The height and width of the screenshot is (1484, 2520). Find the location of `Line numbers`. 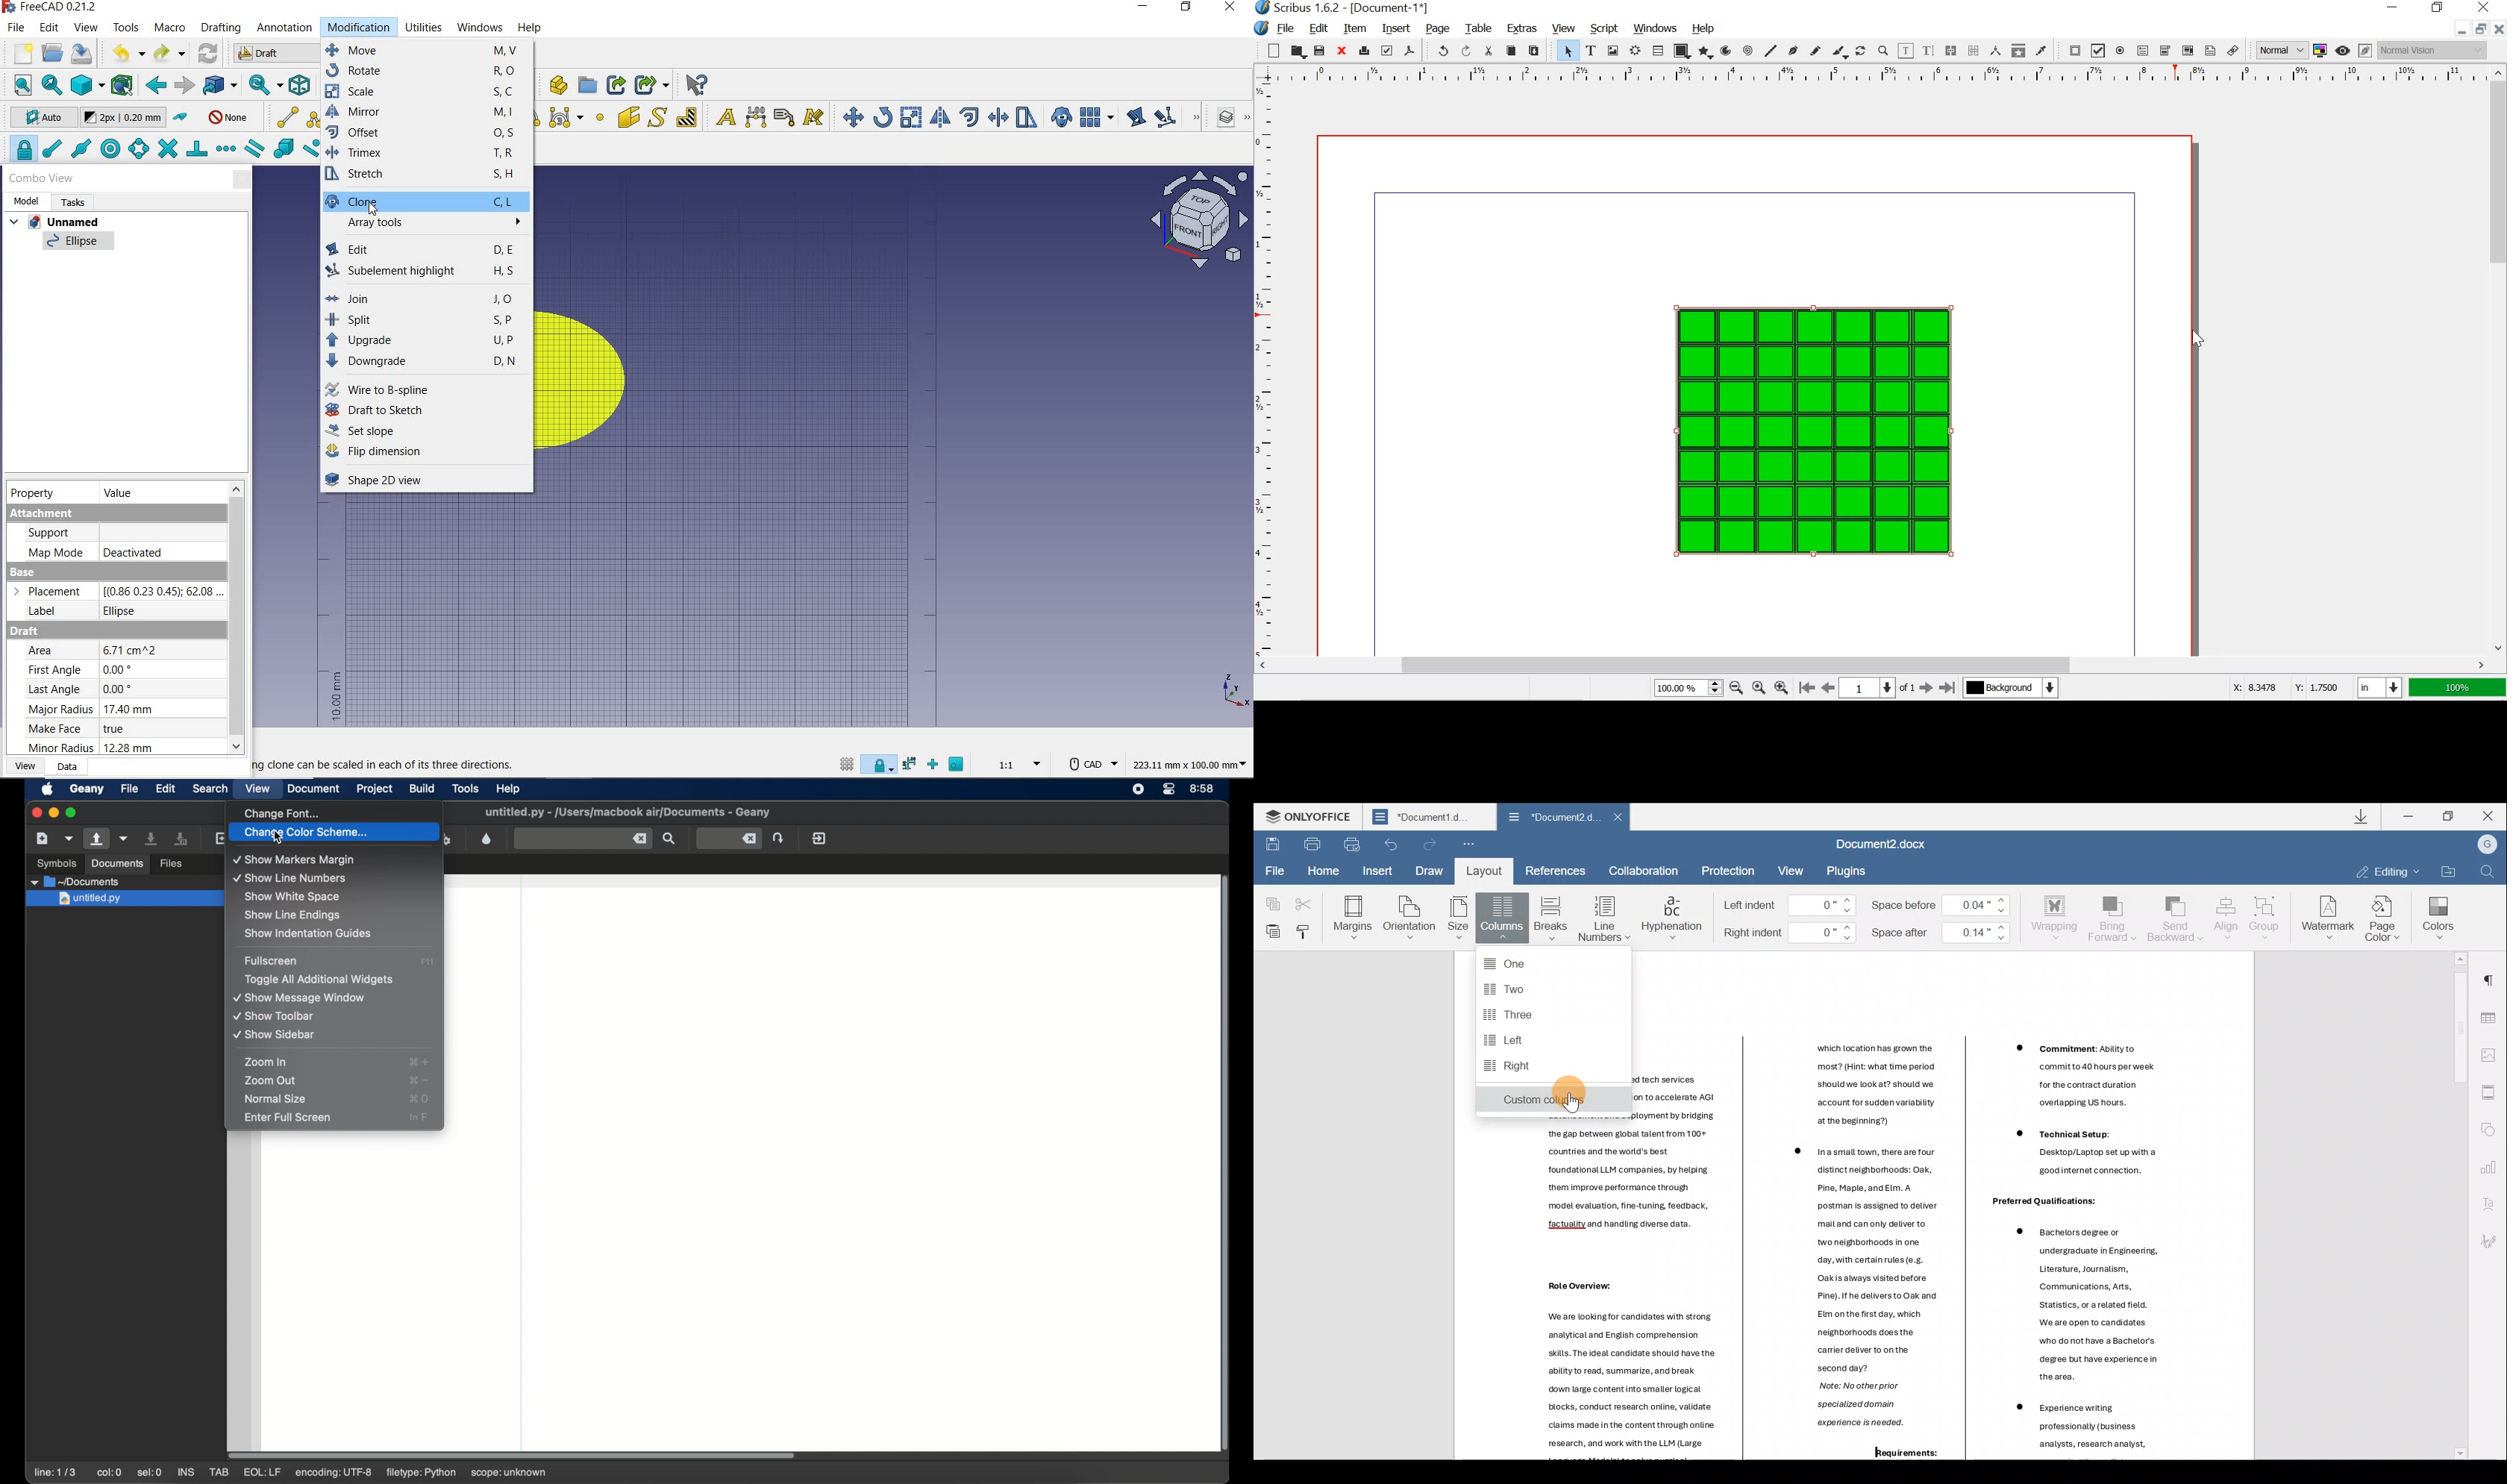

Line numbers is located at coordinates (1603, 917).